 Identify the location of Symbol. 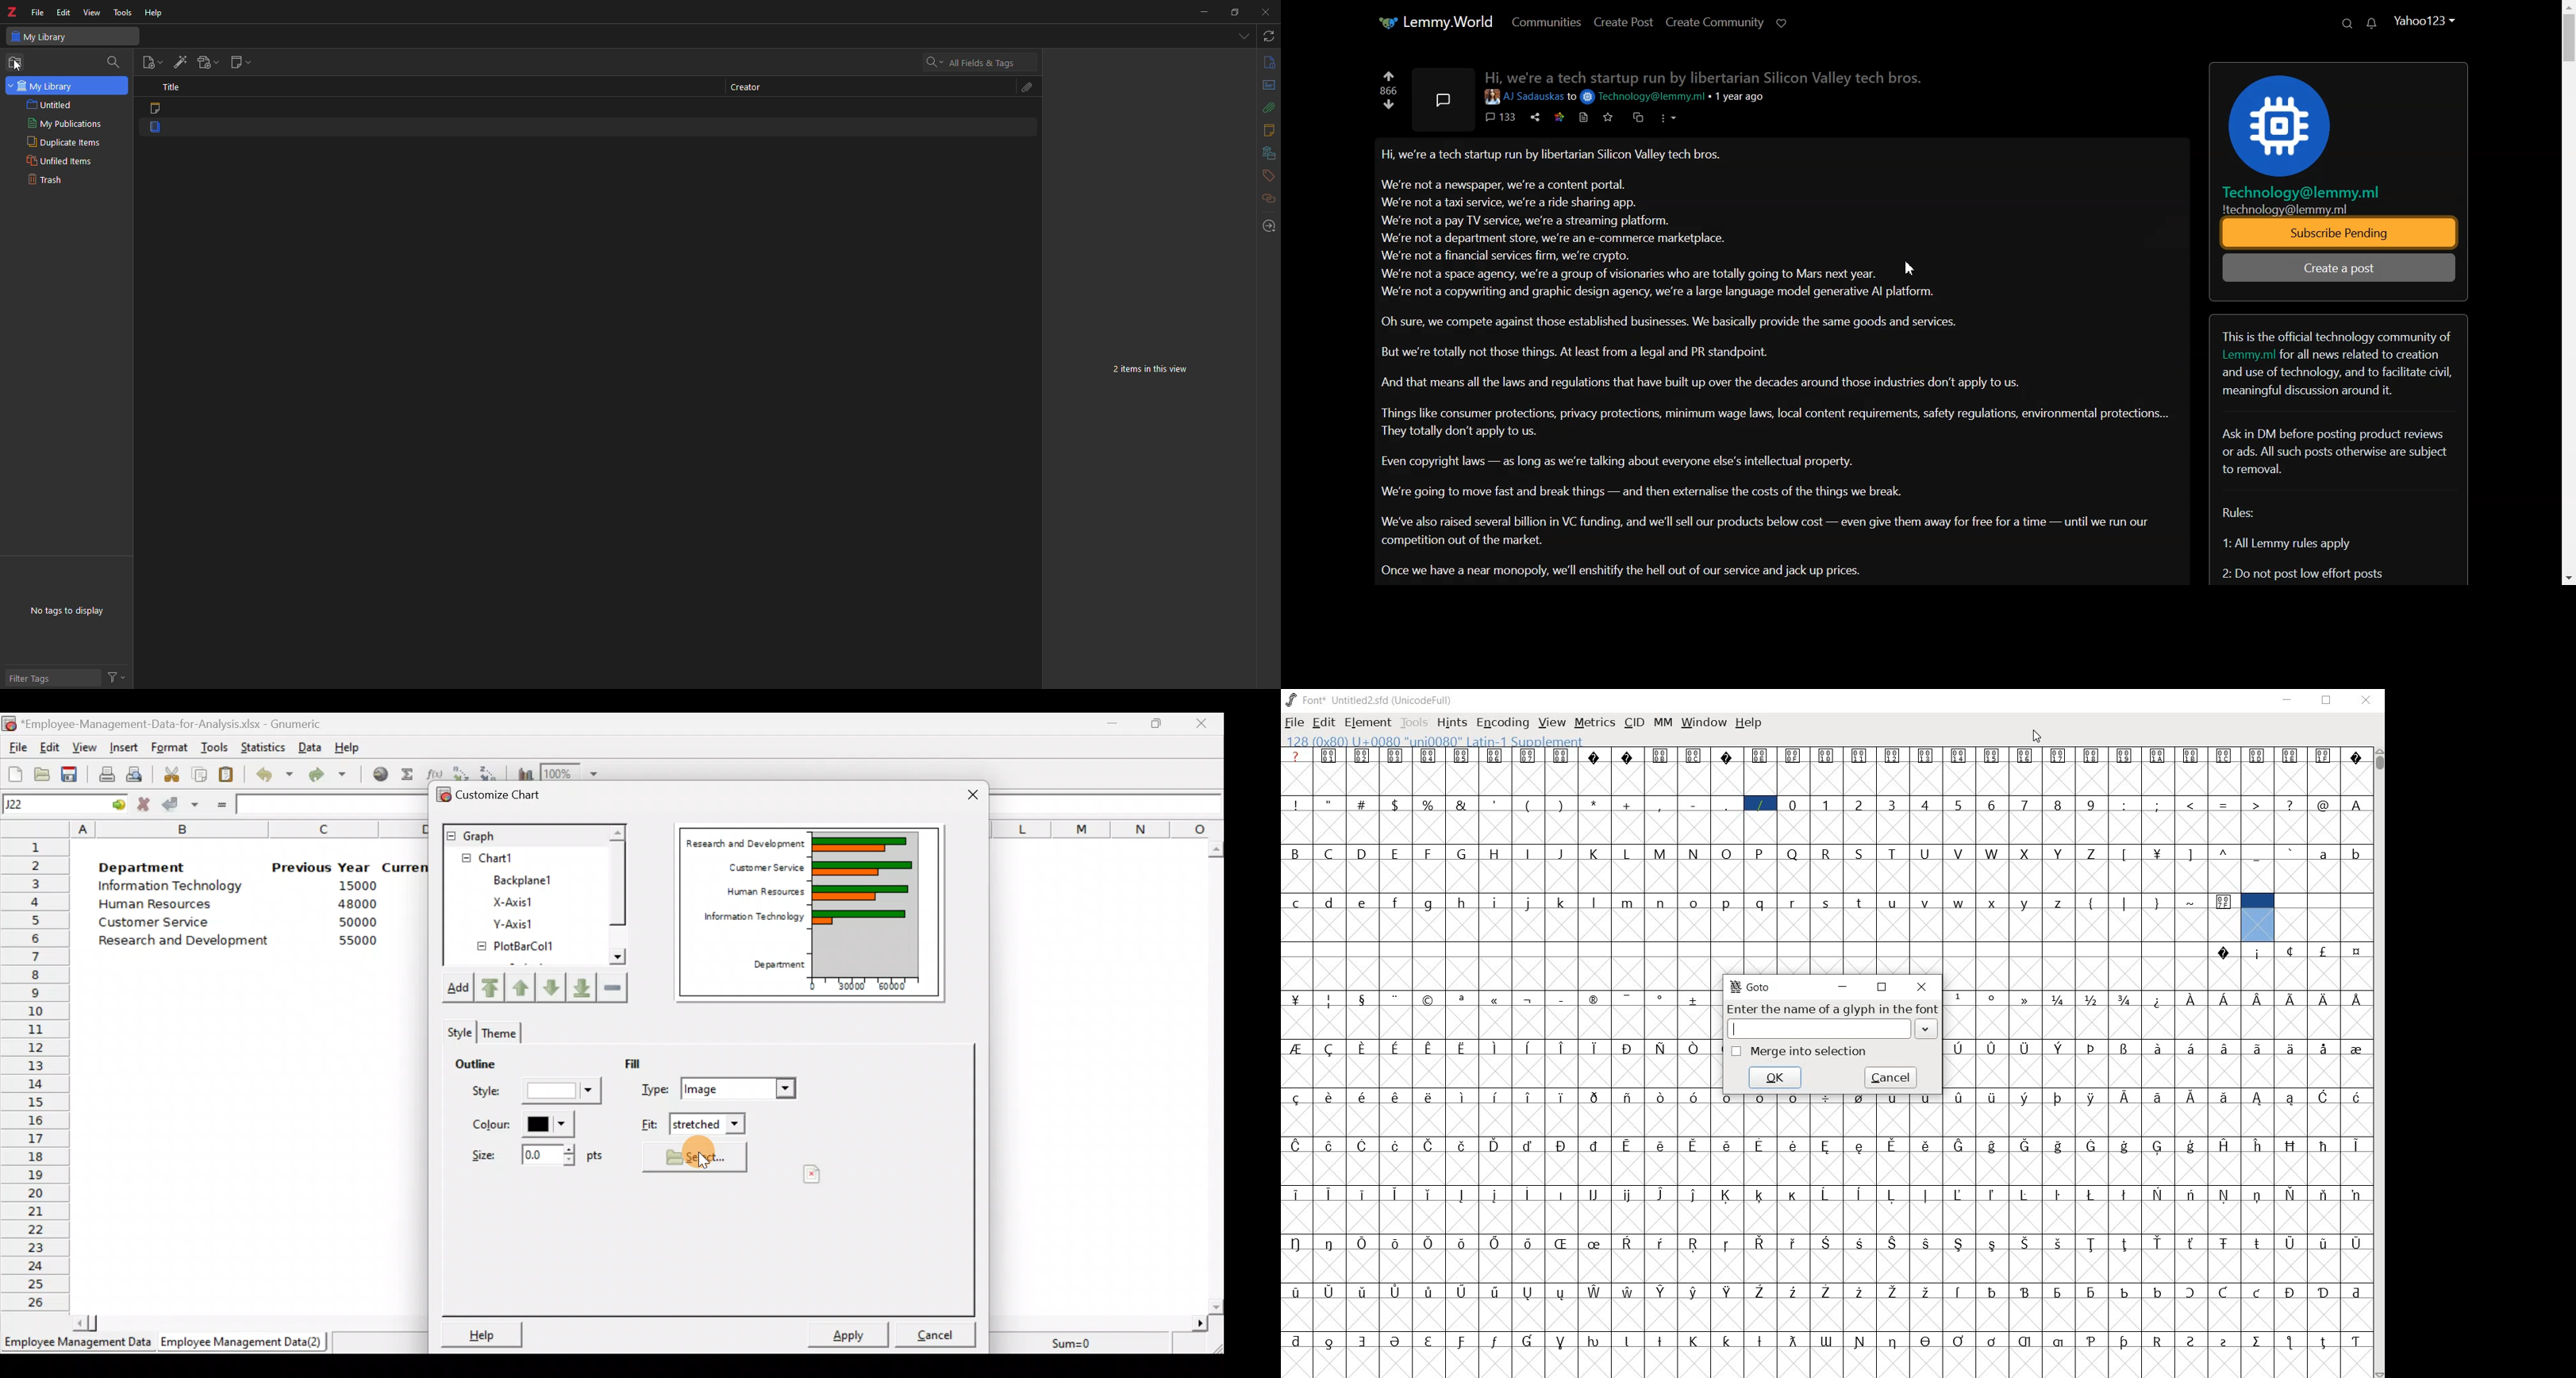
(1464, 1290).